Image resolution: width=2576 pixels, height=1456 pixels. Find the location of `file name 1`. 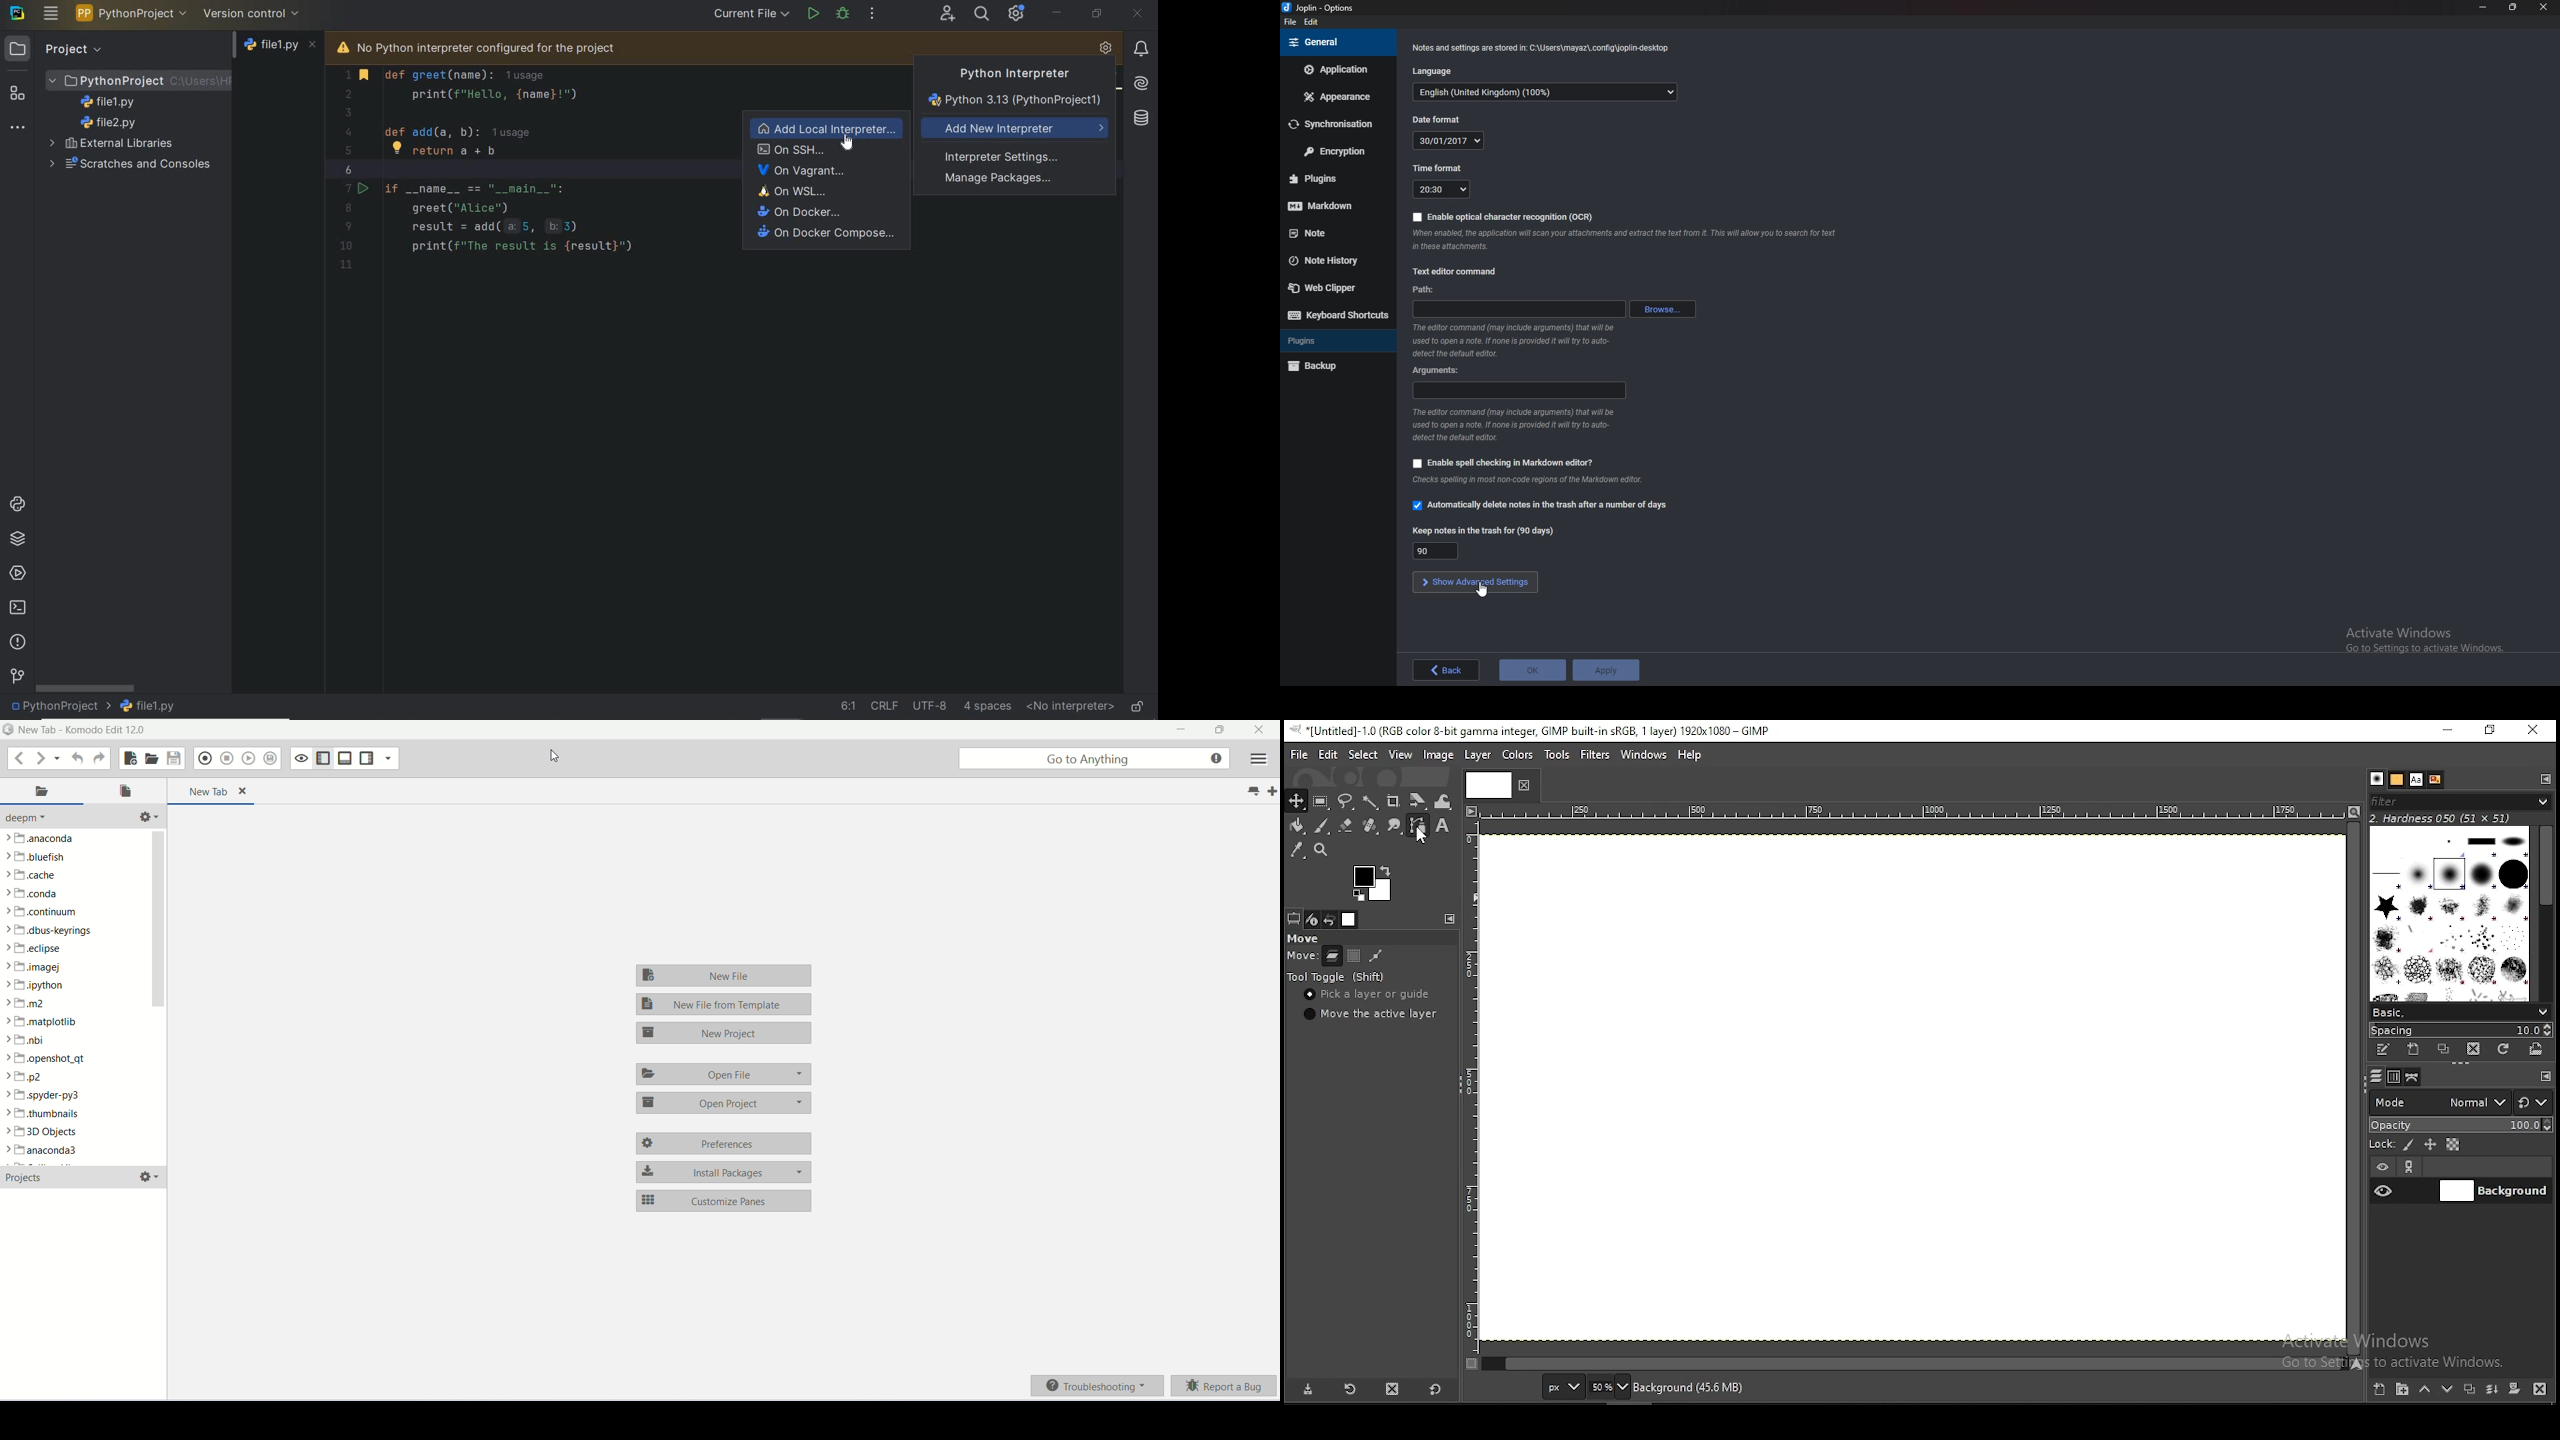

file name 1 is located at coordinates (112, 102).